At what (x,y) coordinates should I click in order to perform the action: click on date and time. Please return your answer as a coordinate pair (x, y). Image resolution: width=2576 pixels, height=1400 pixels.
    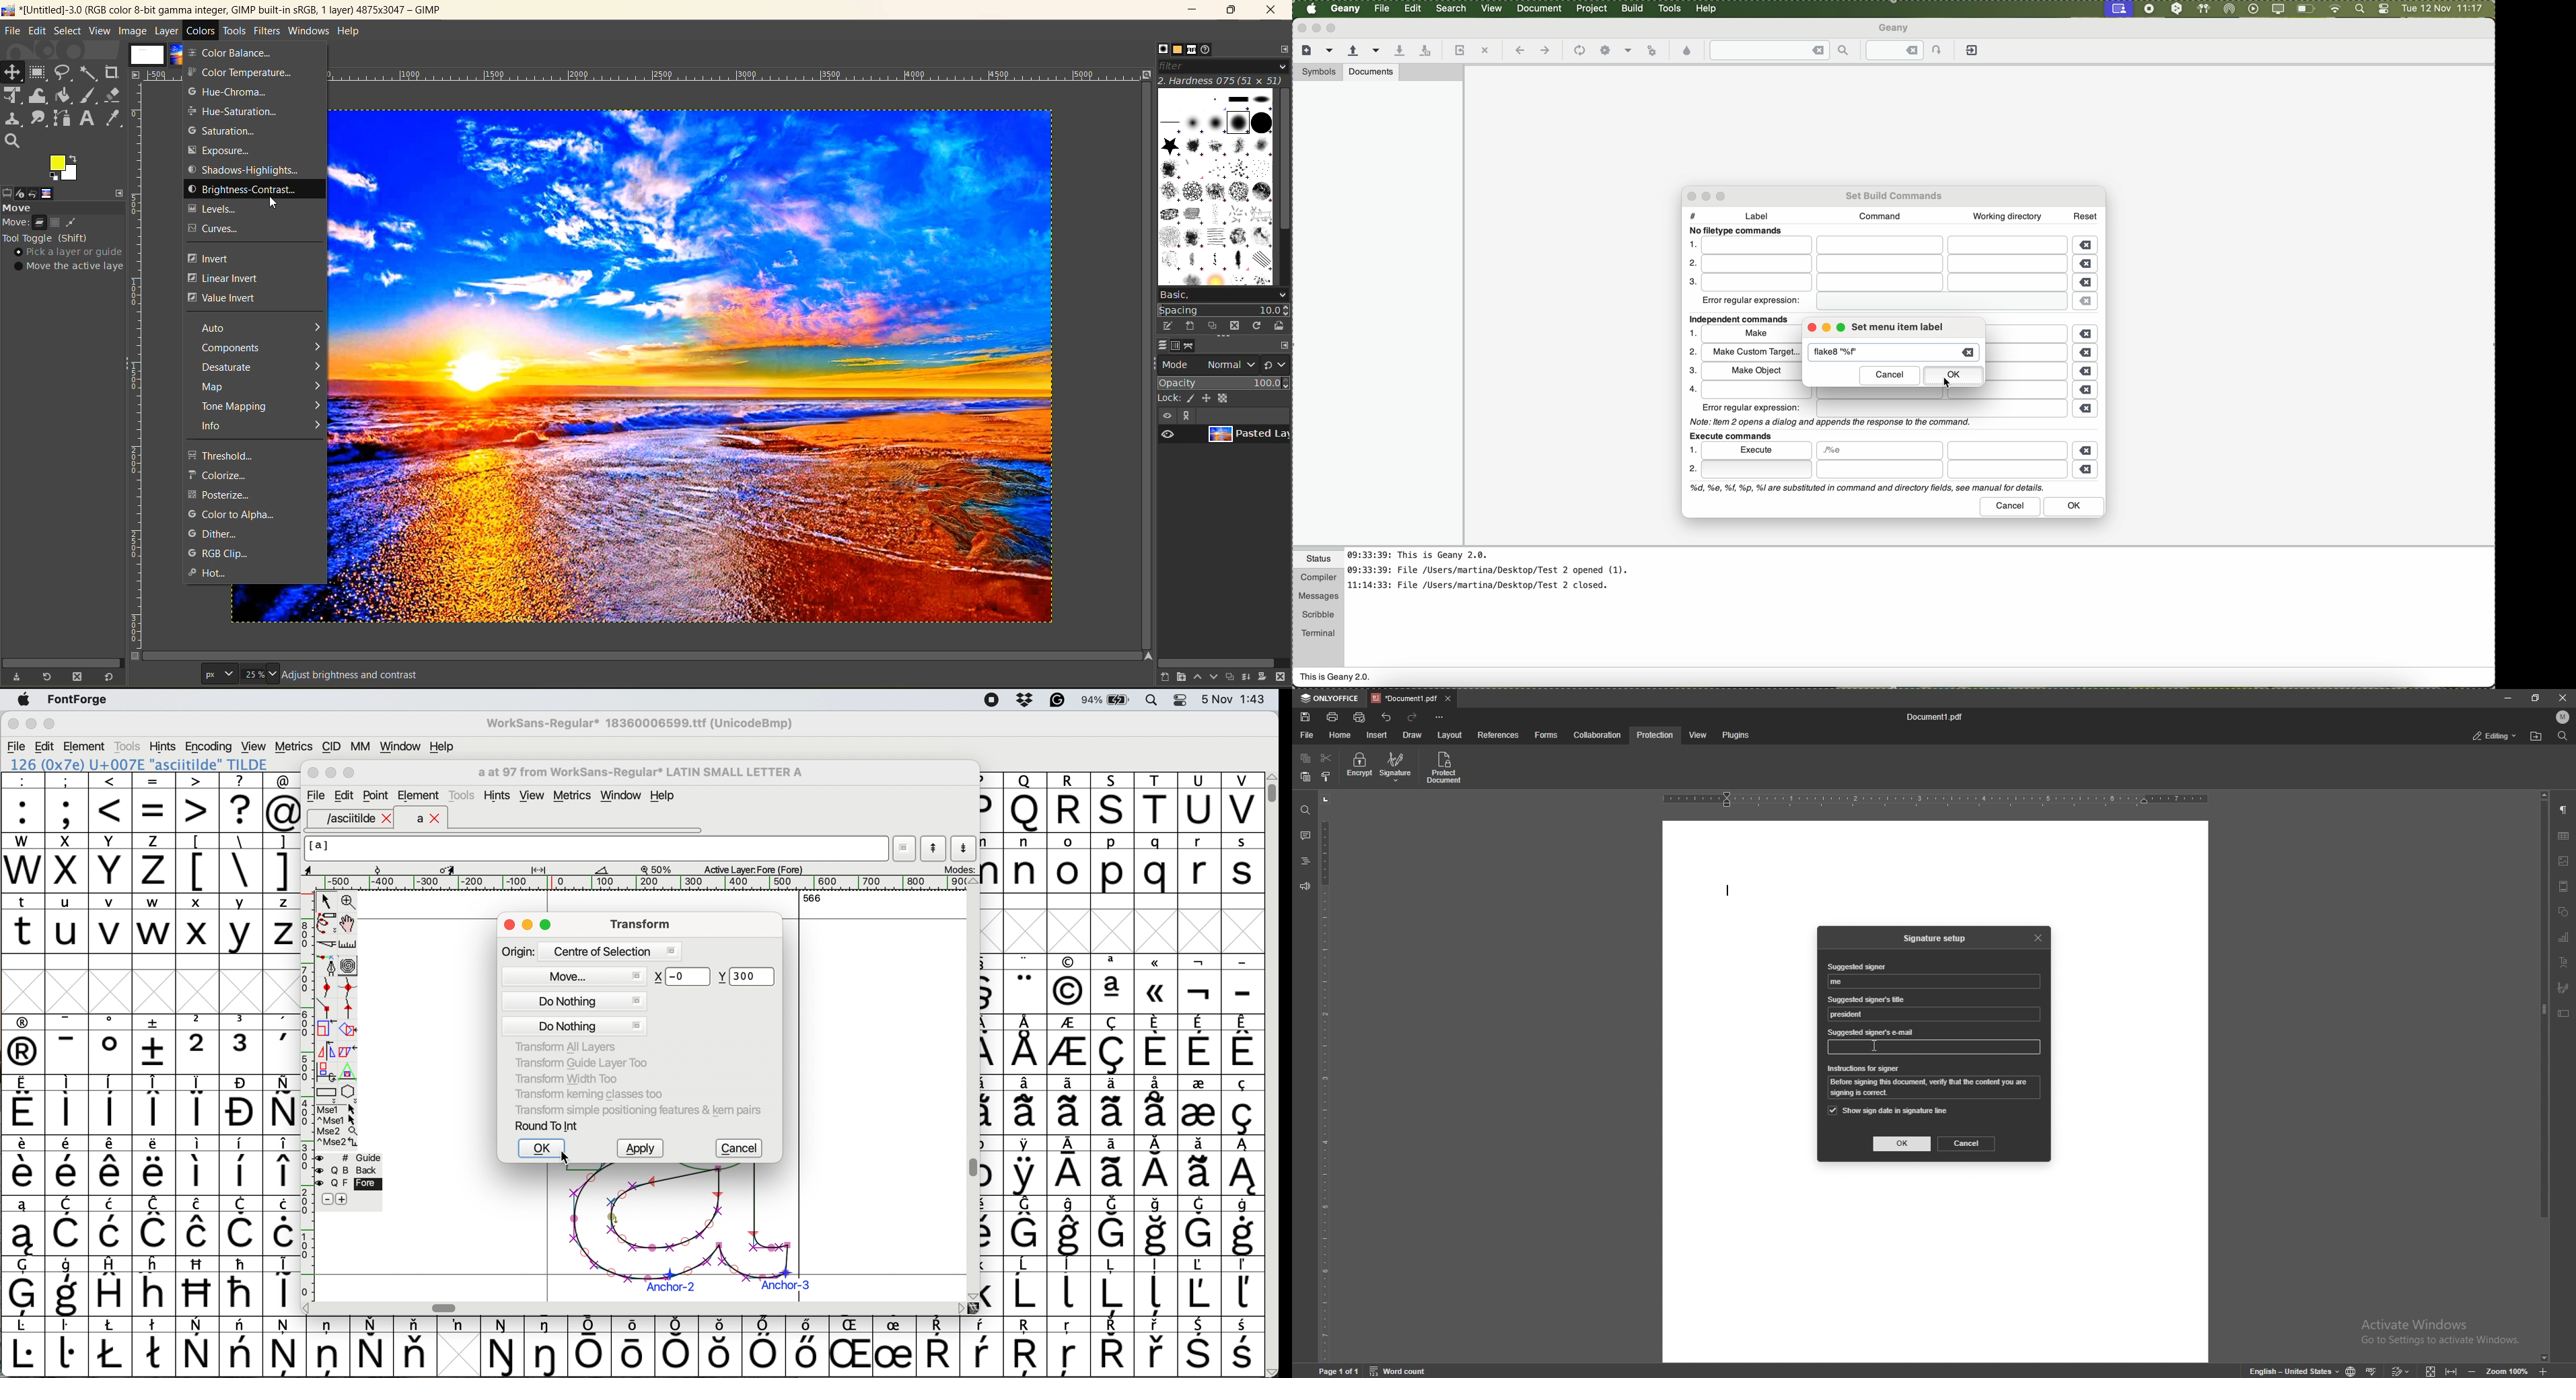
    Looking at the image, I should click on (1234, 698).